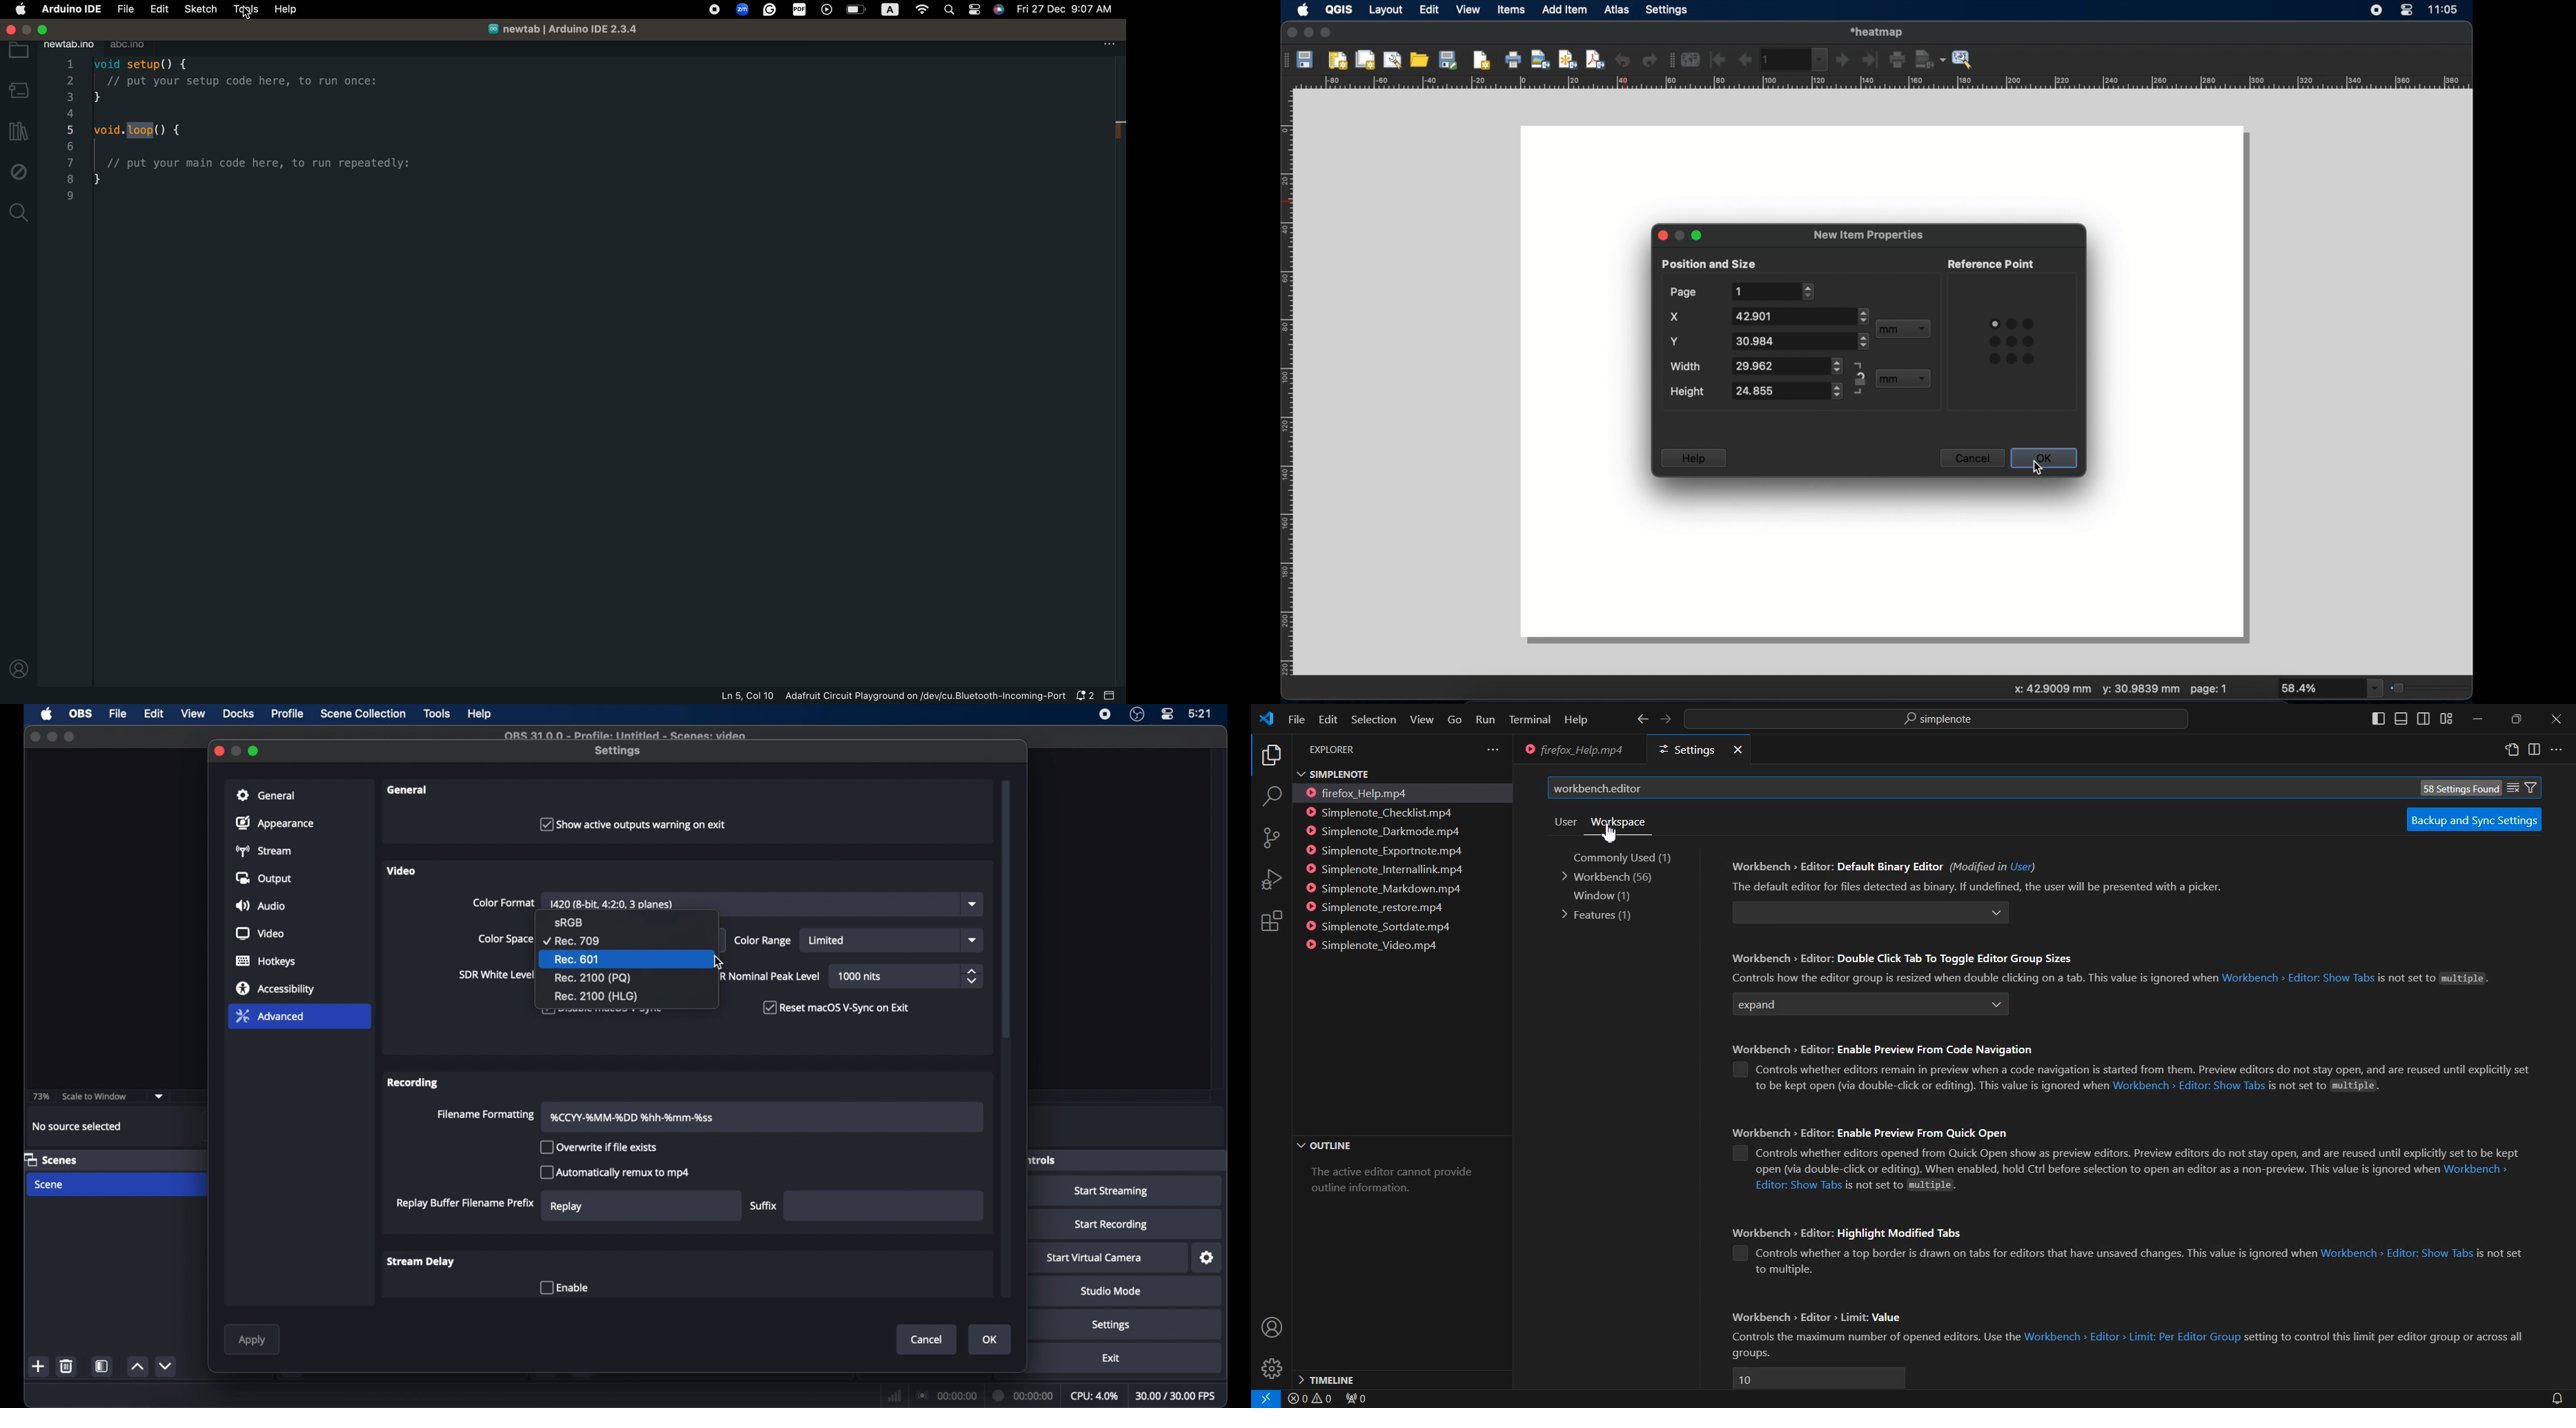 The width and height of the screenshot is (2576, 1428). Describe the element at coordinates (219, 751) in the screenshot. I see `close` at that location.